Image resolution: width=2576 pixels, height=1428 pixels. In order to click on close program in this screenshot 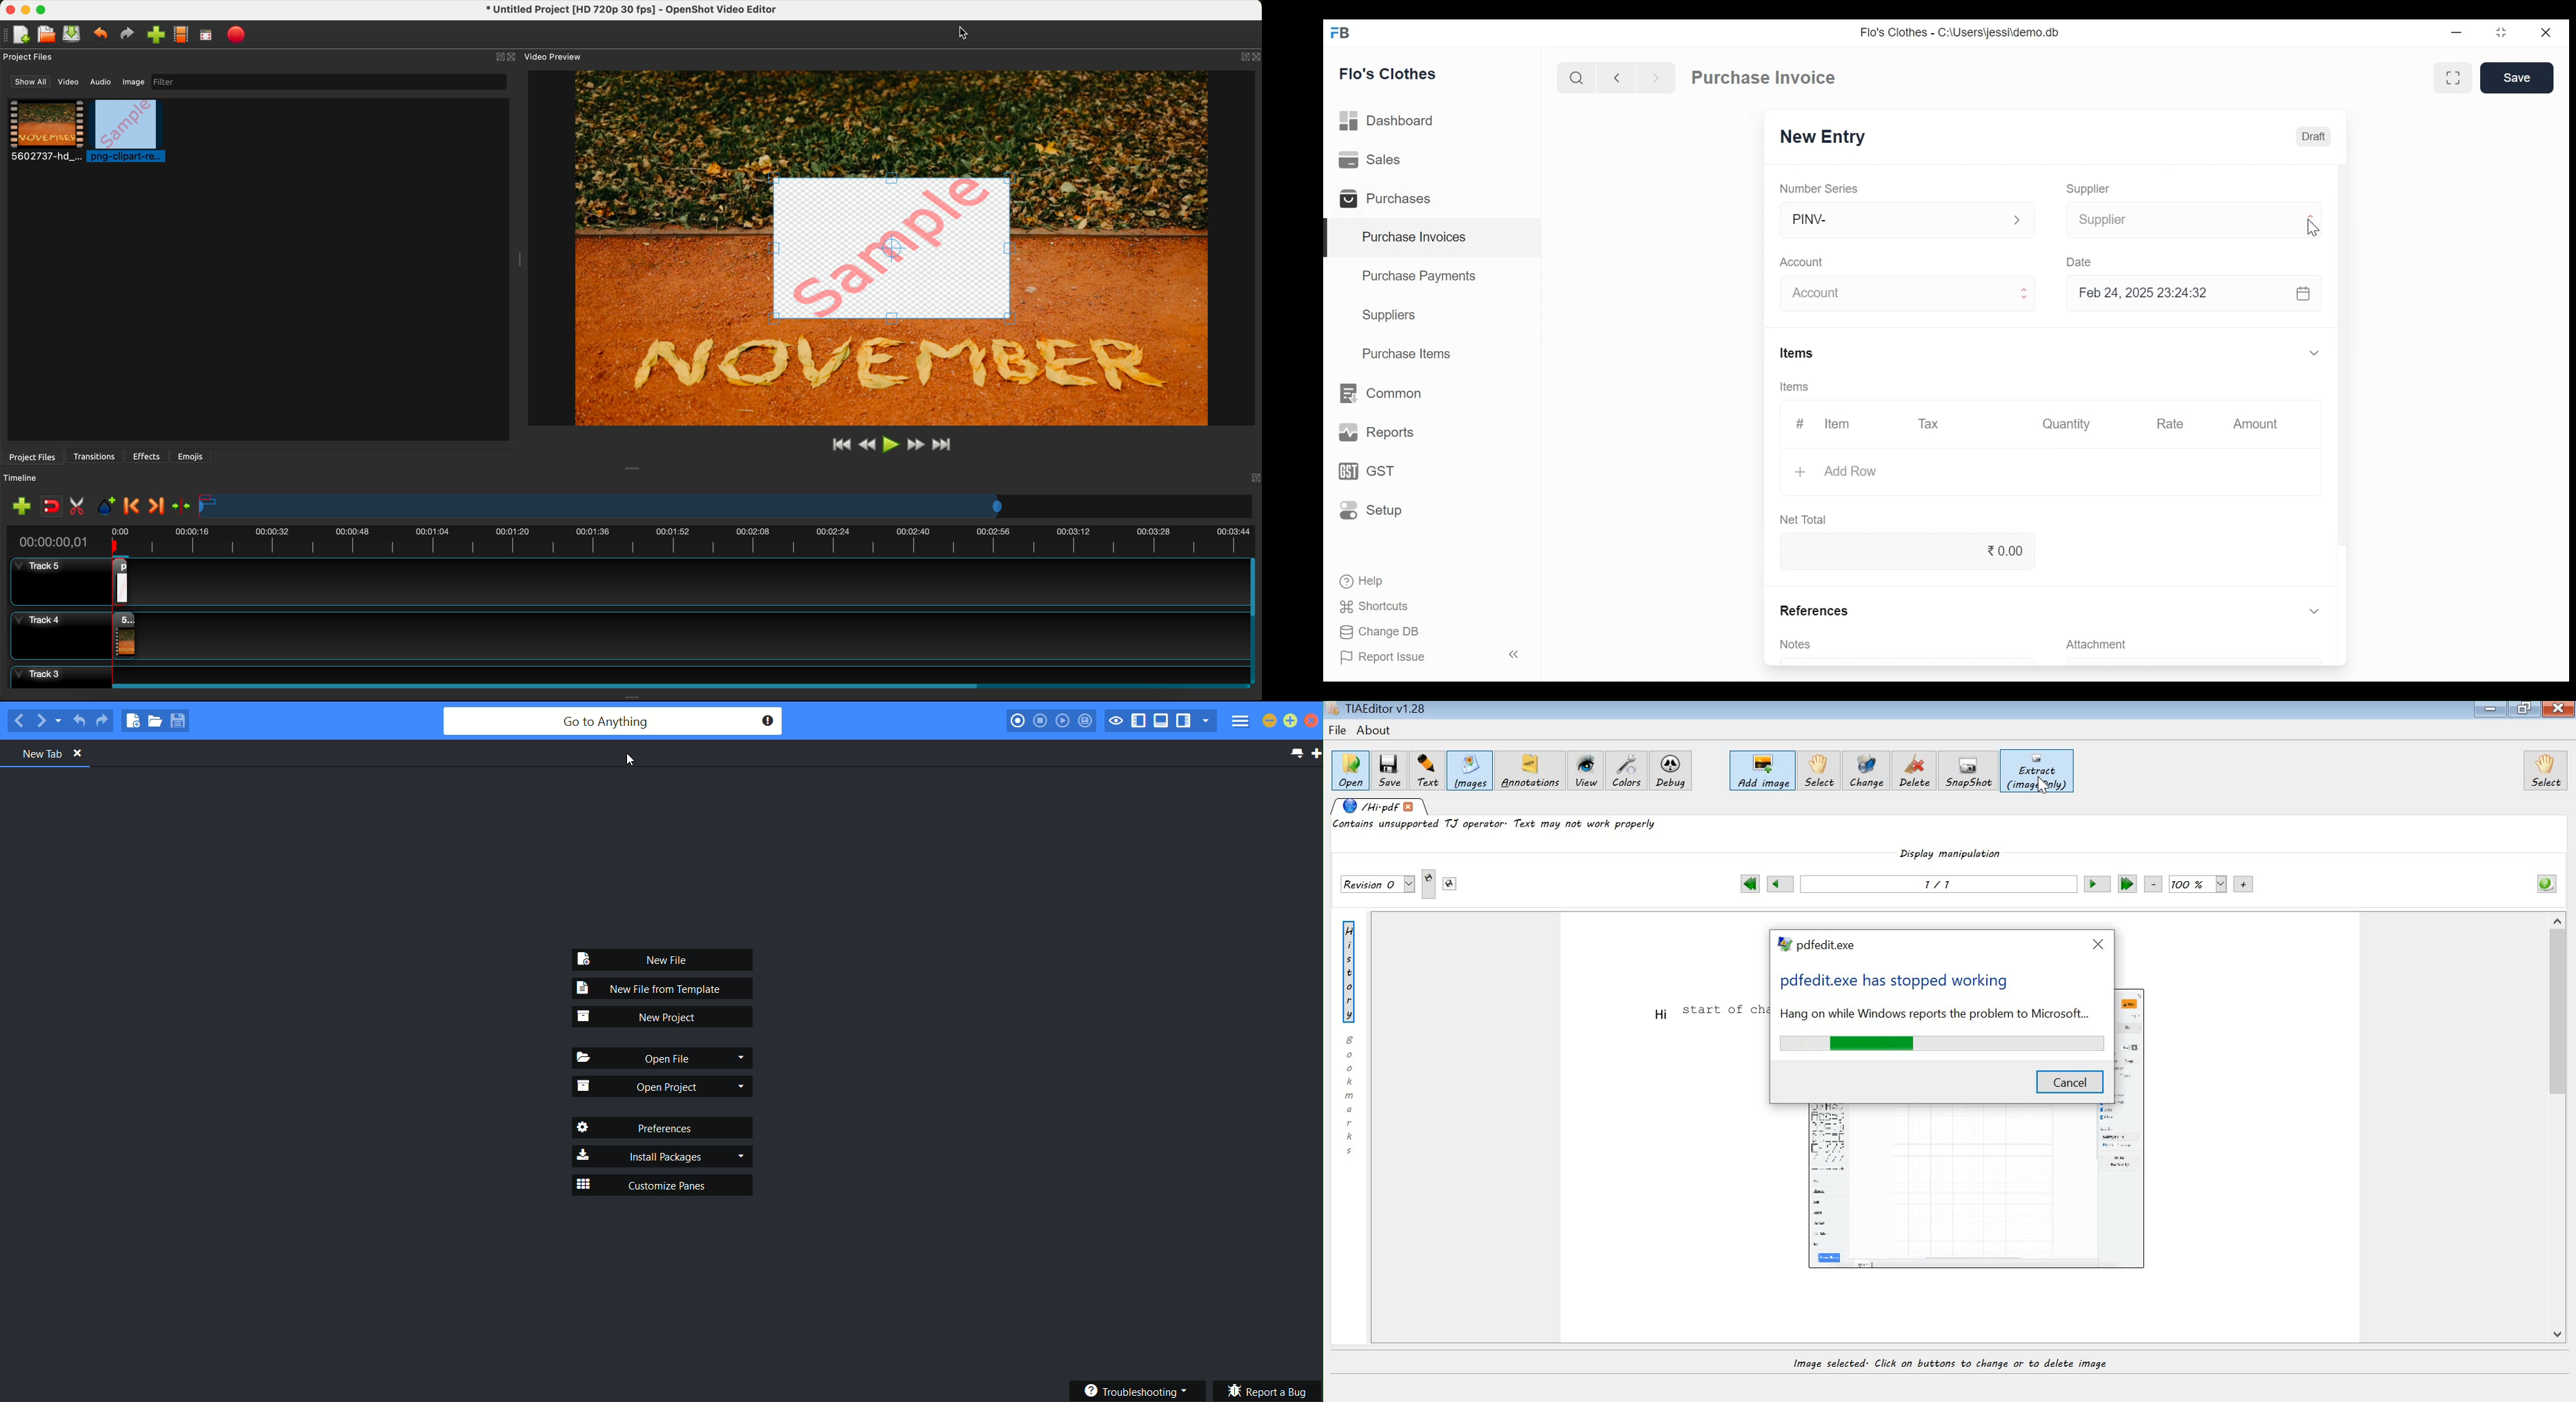, I will do `click(8, 9)`.